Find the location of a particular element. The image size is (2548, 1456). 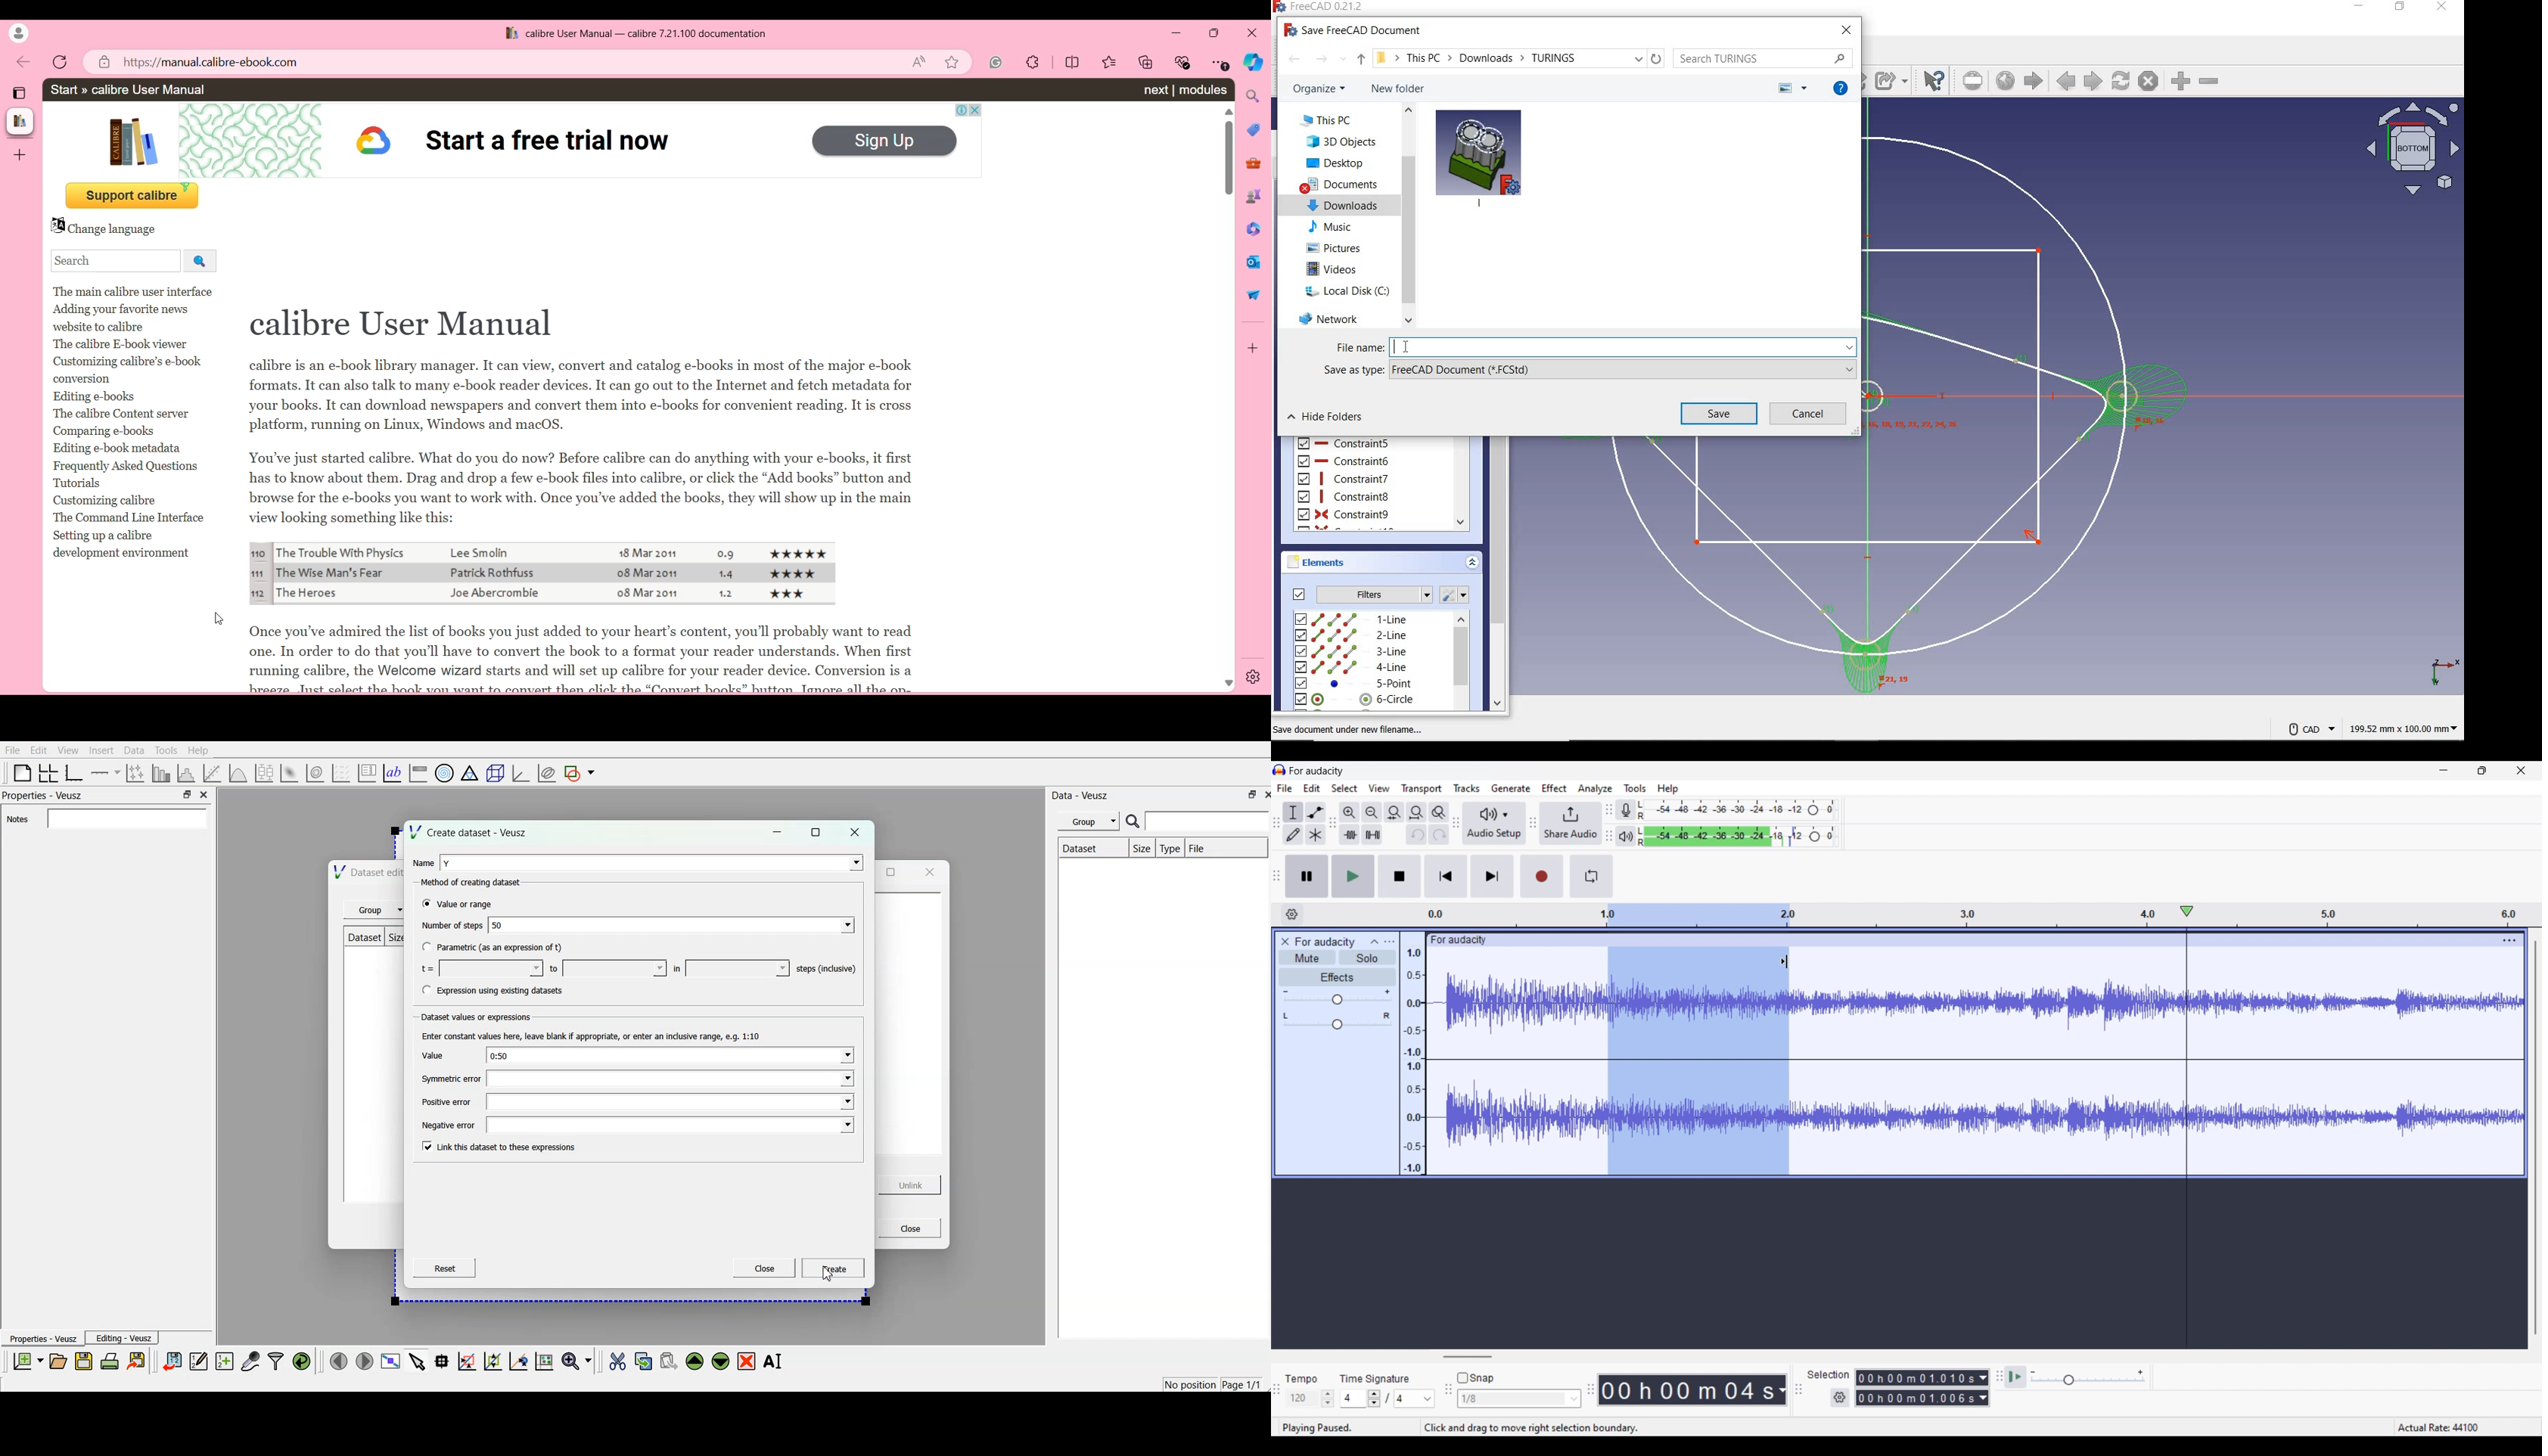

Software logo is located at coordinates (1280, 770).